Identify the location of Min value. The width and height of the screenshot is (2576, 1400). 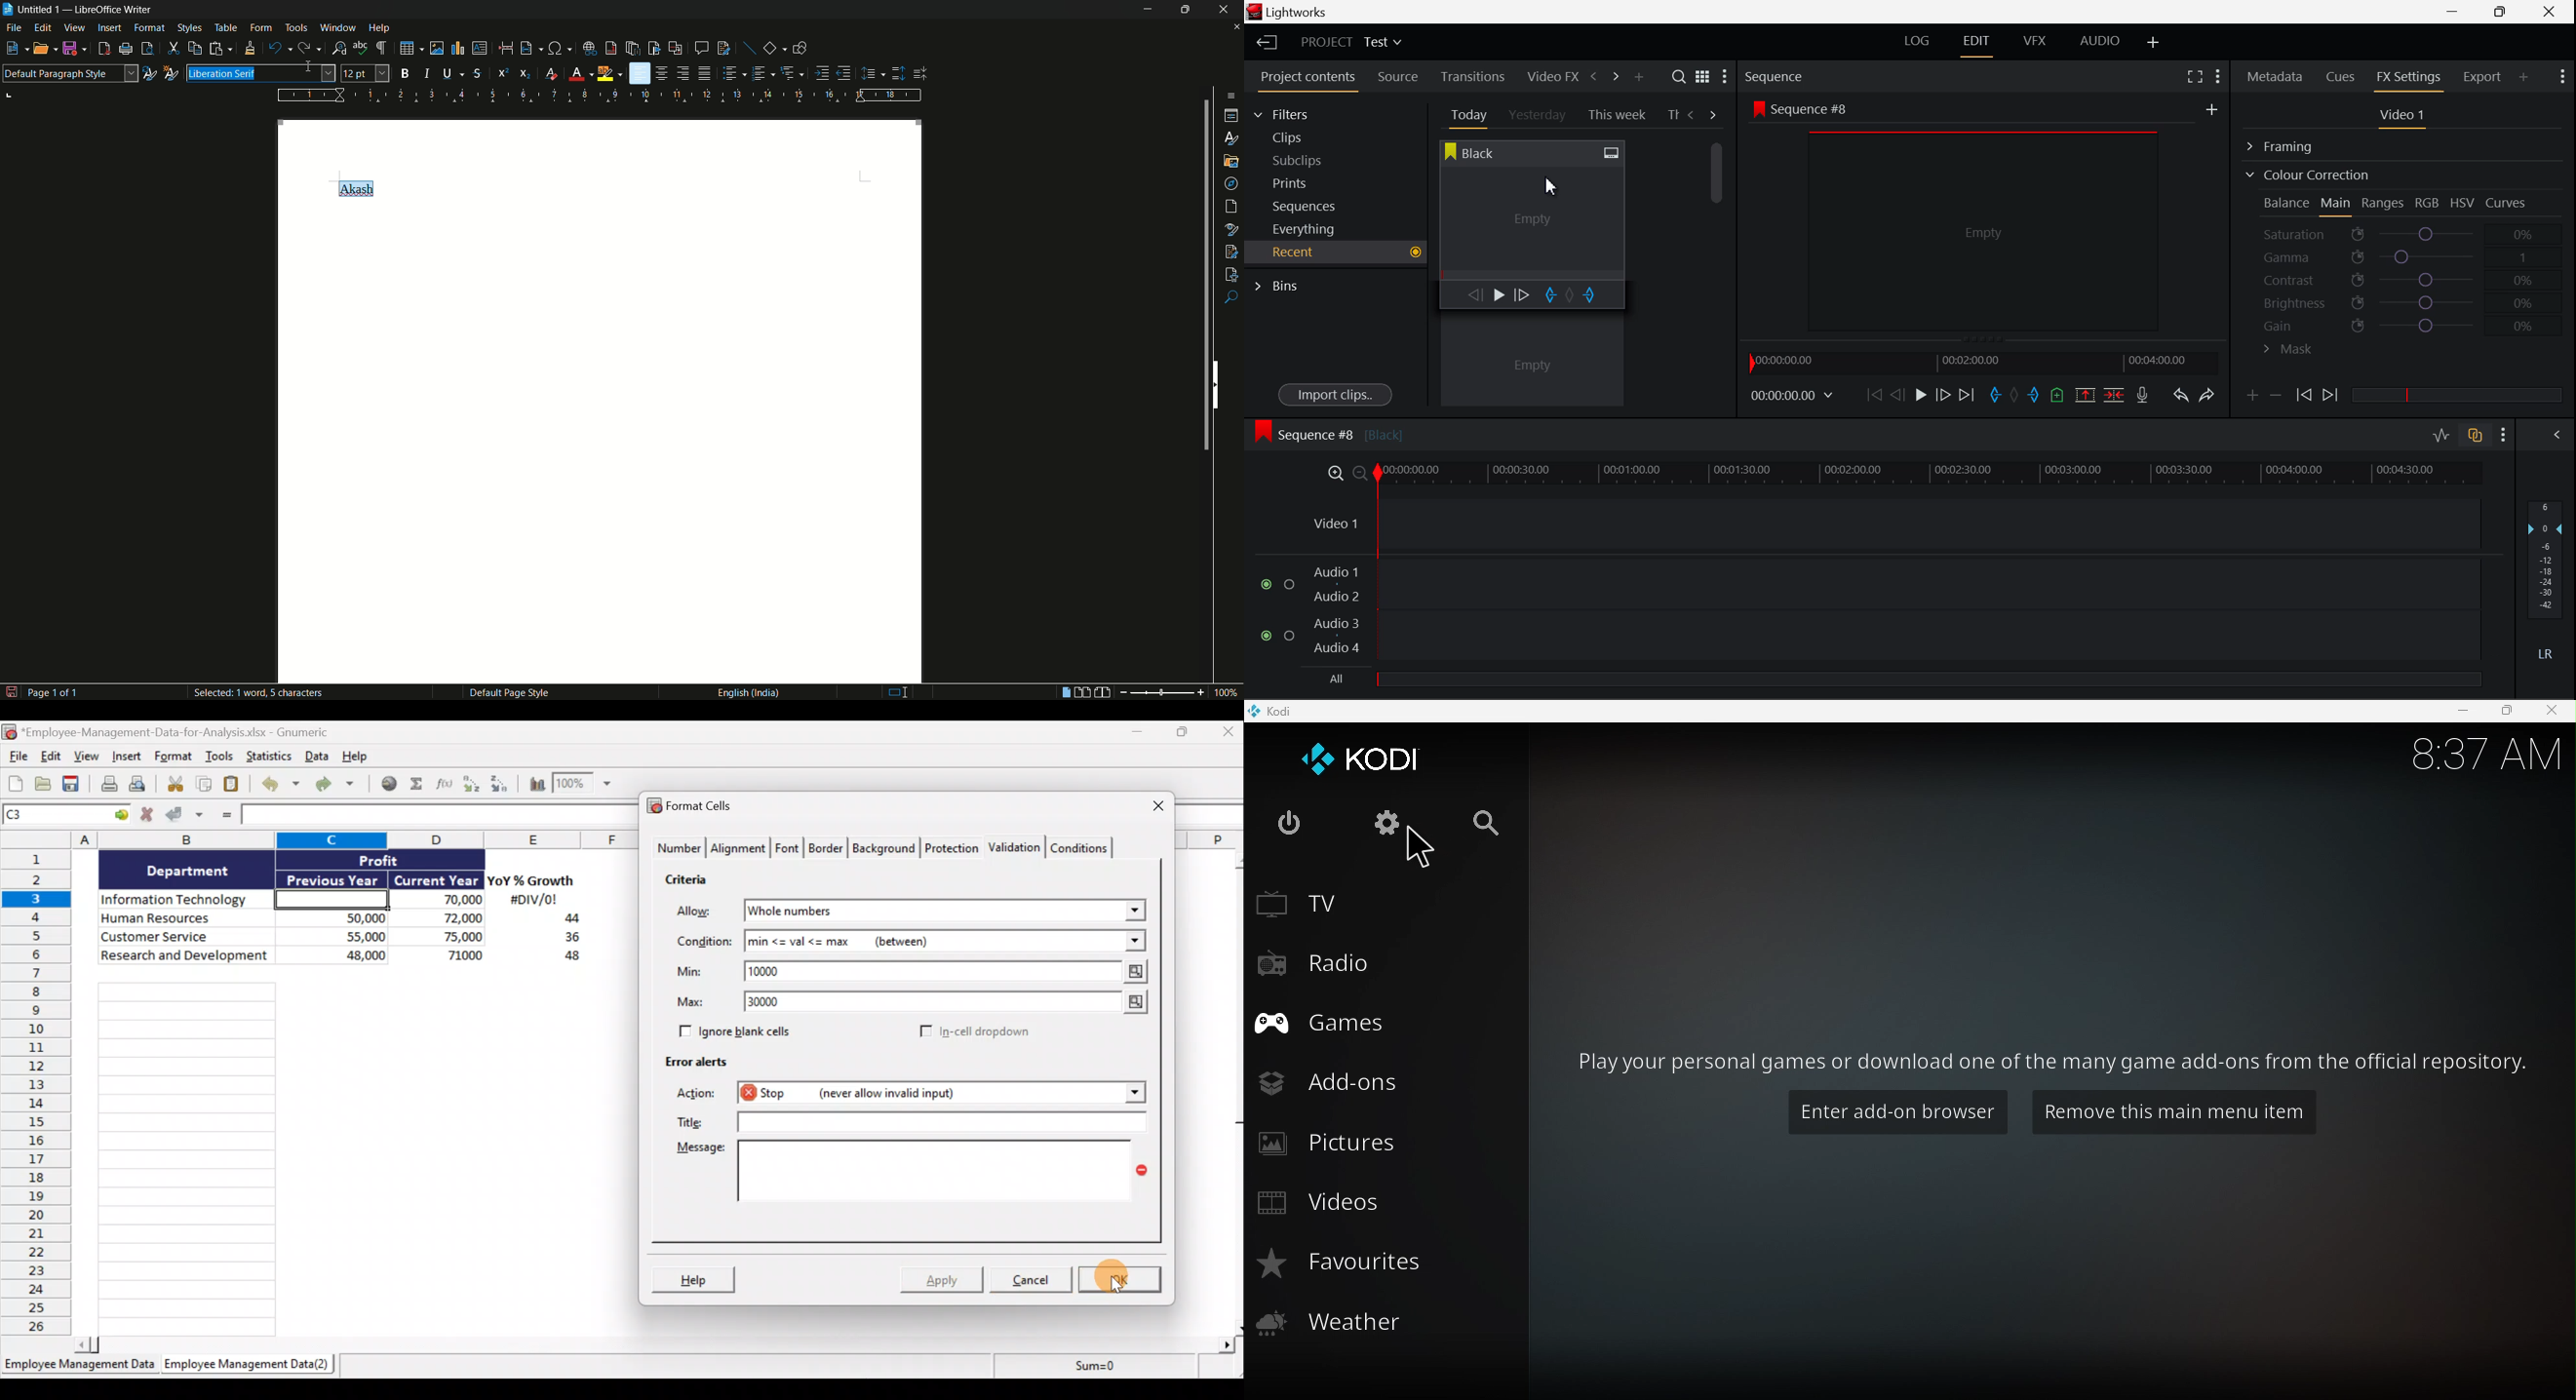
(1132, 972).